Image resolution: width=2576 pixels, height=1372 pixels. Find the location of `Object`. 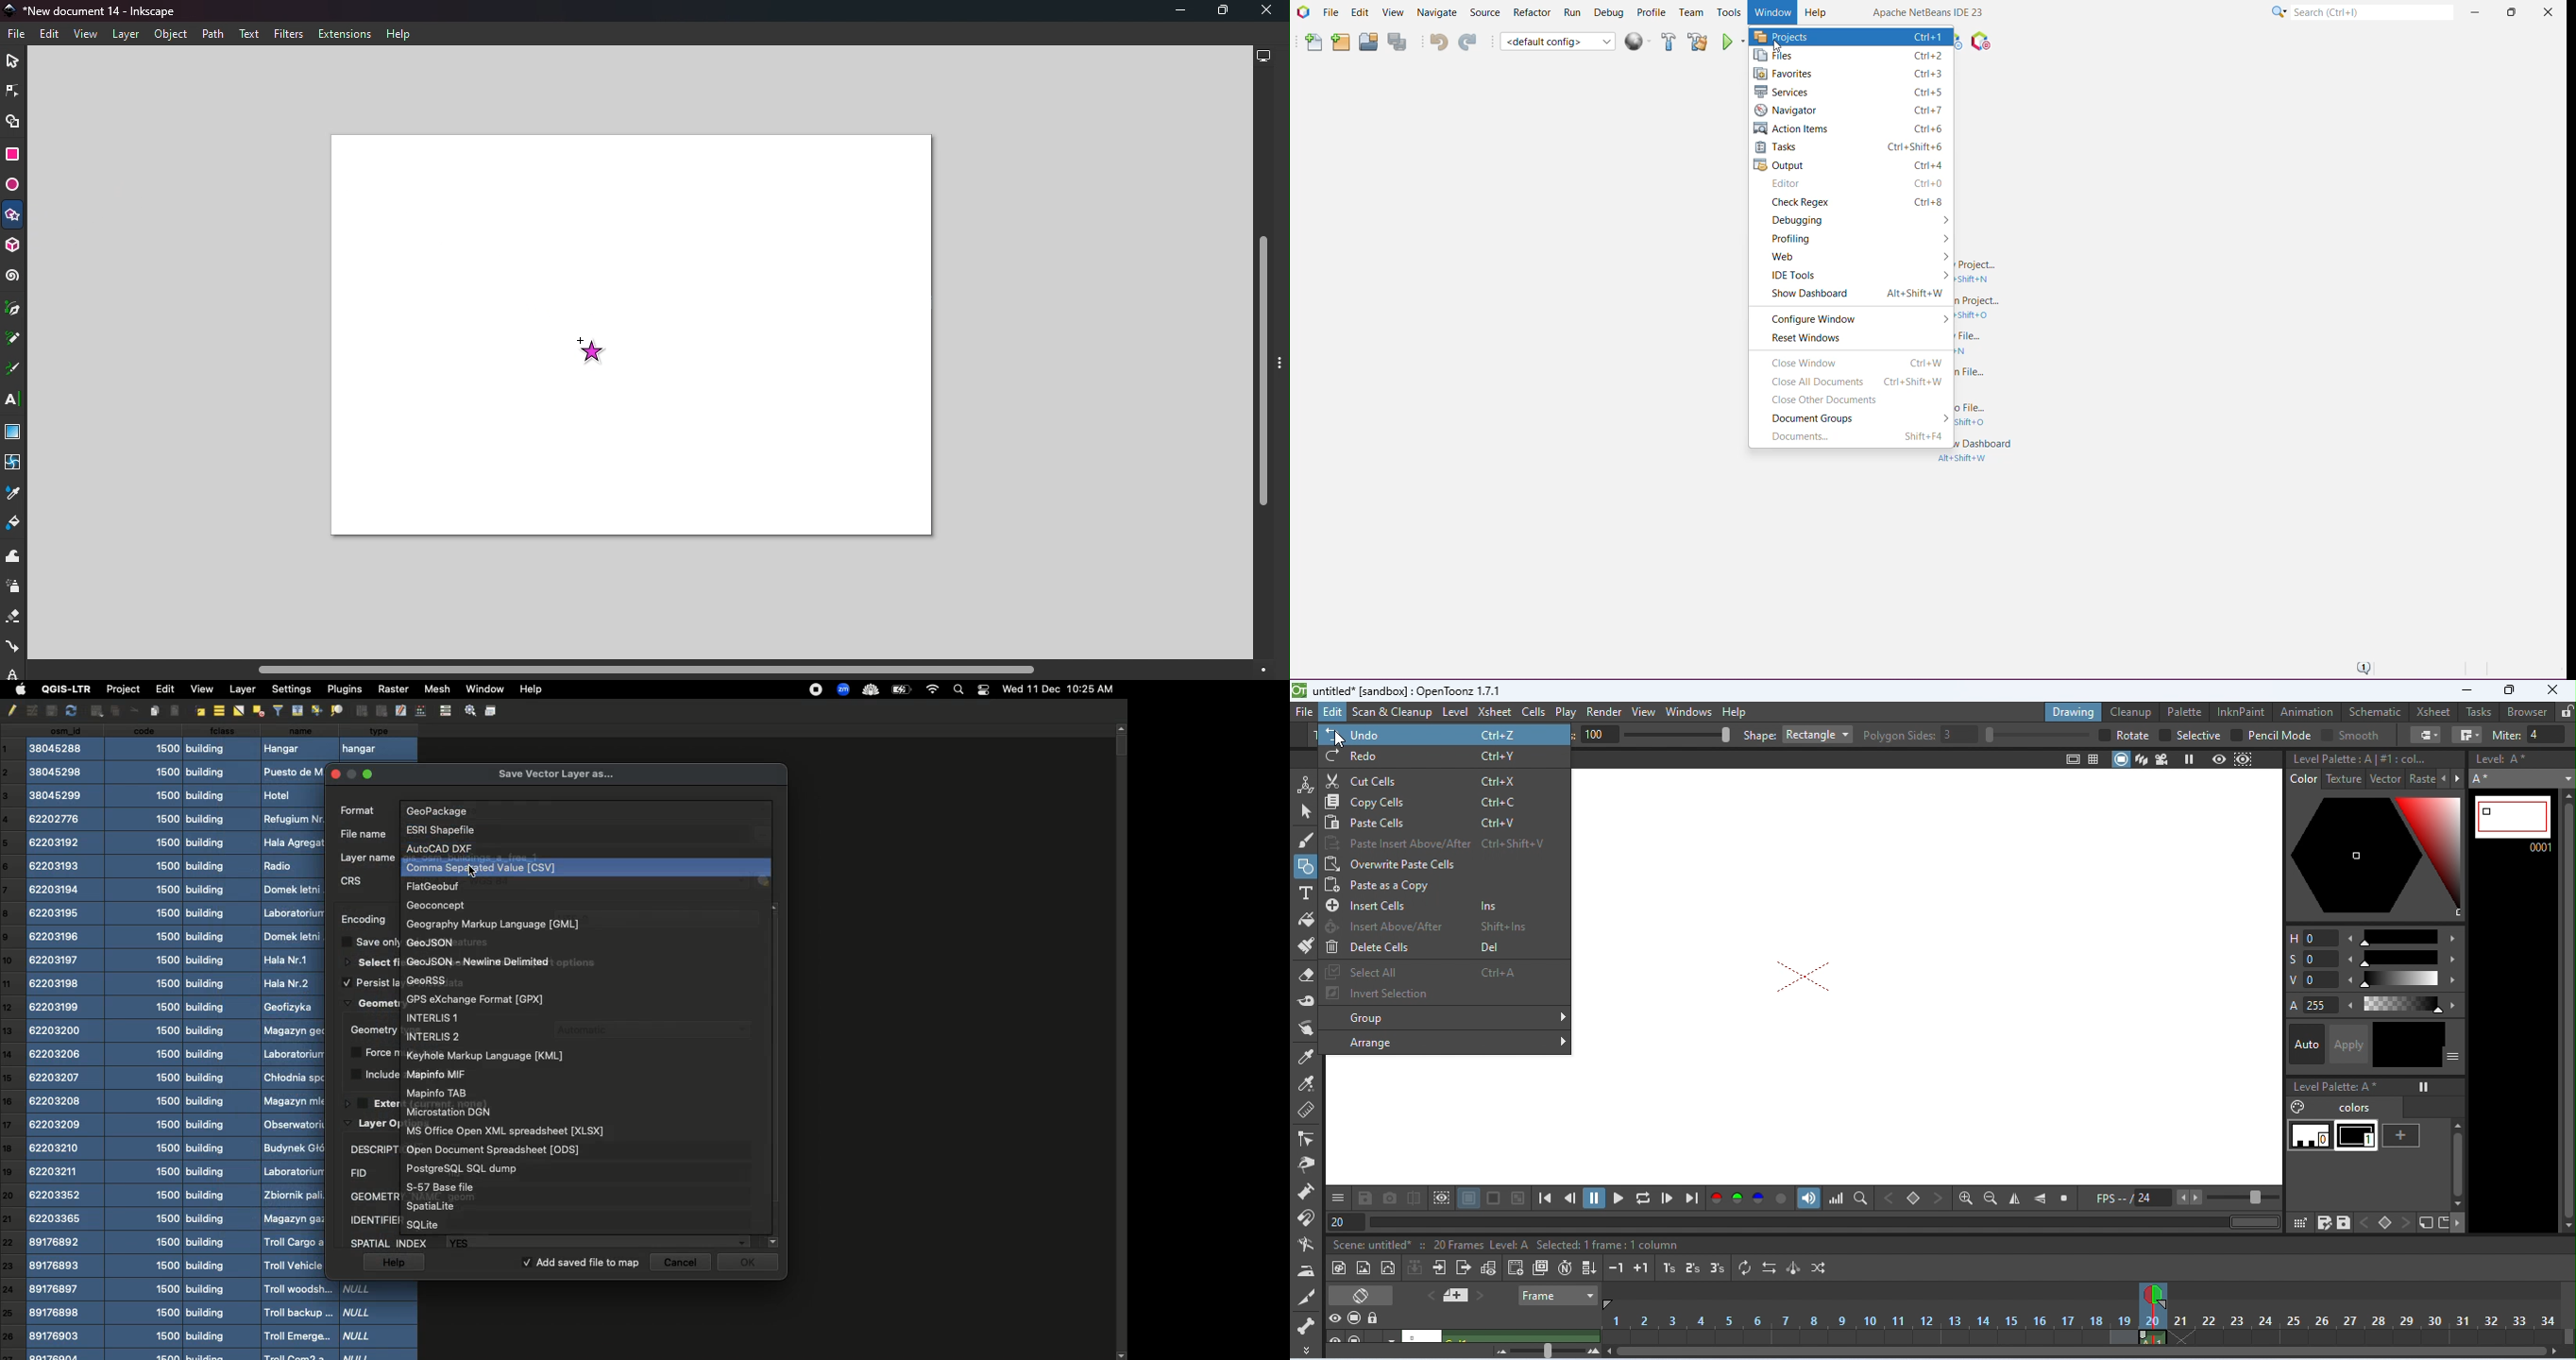

Object is located at coordinates (170, 35).